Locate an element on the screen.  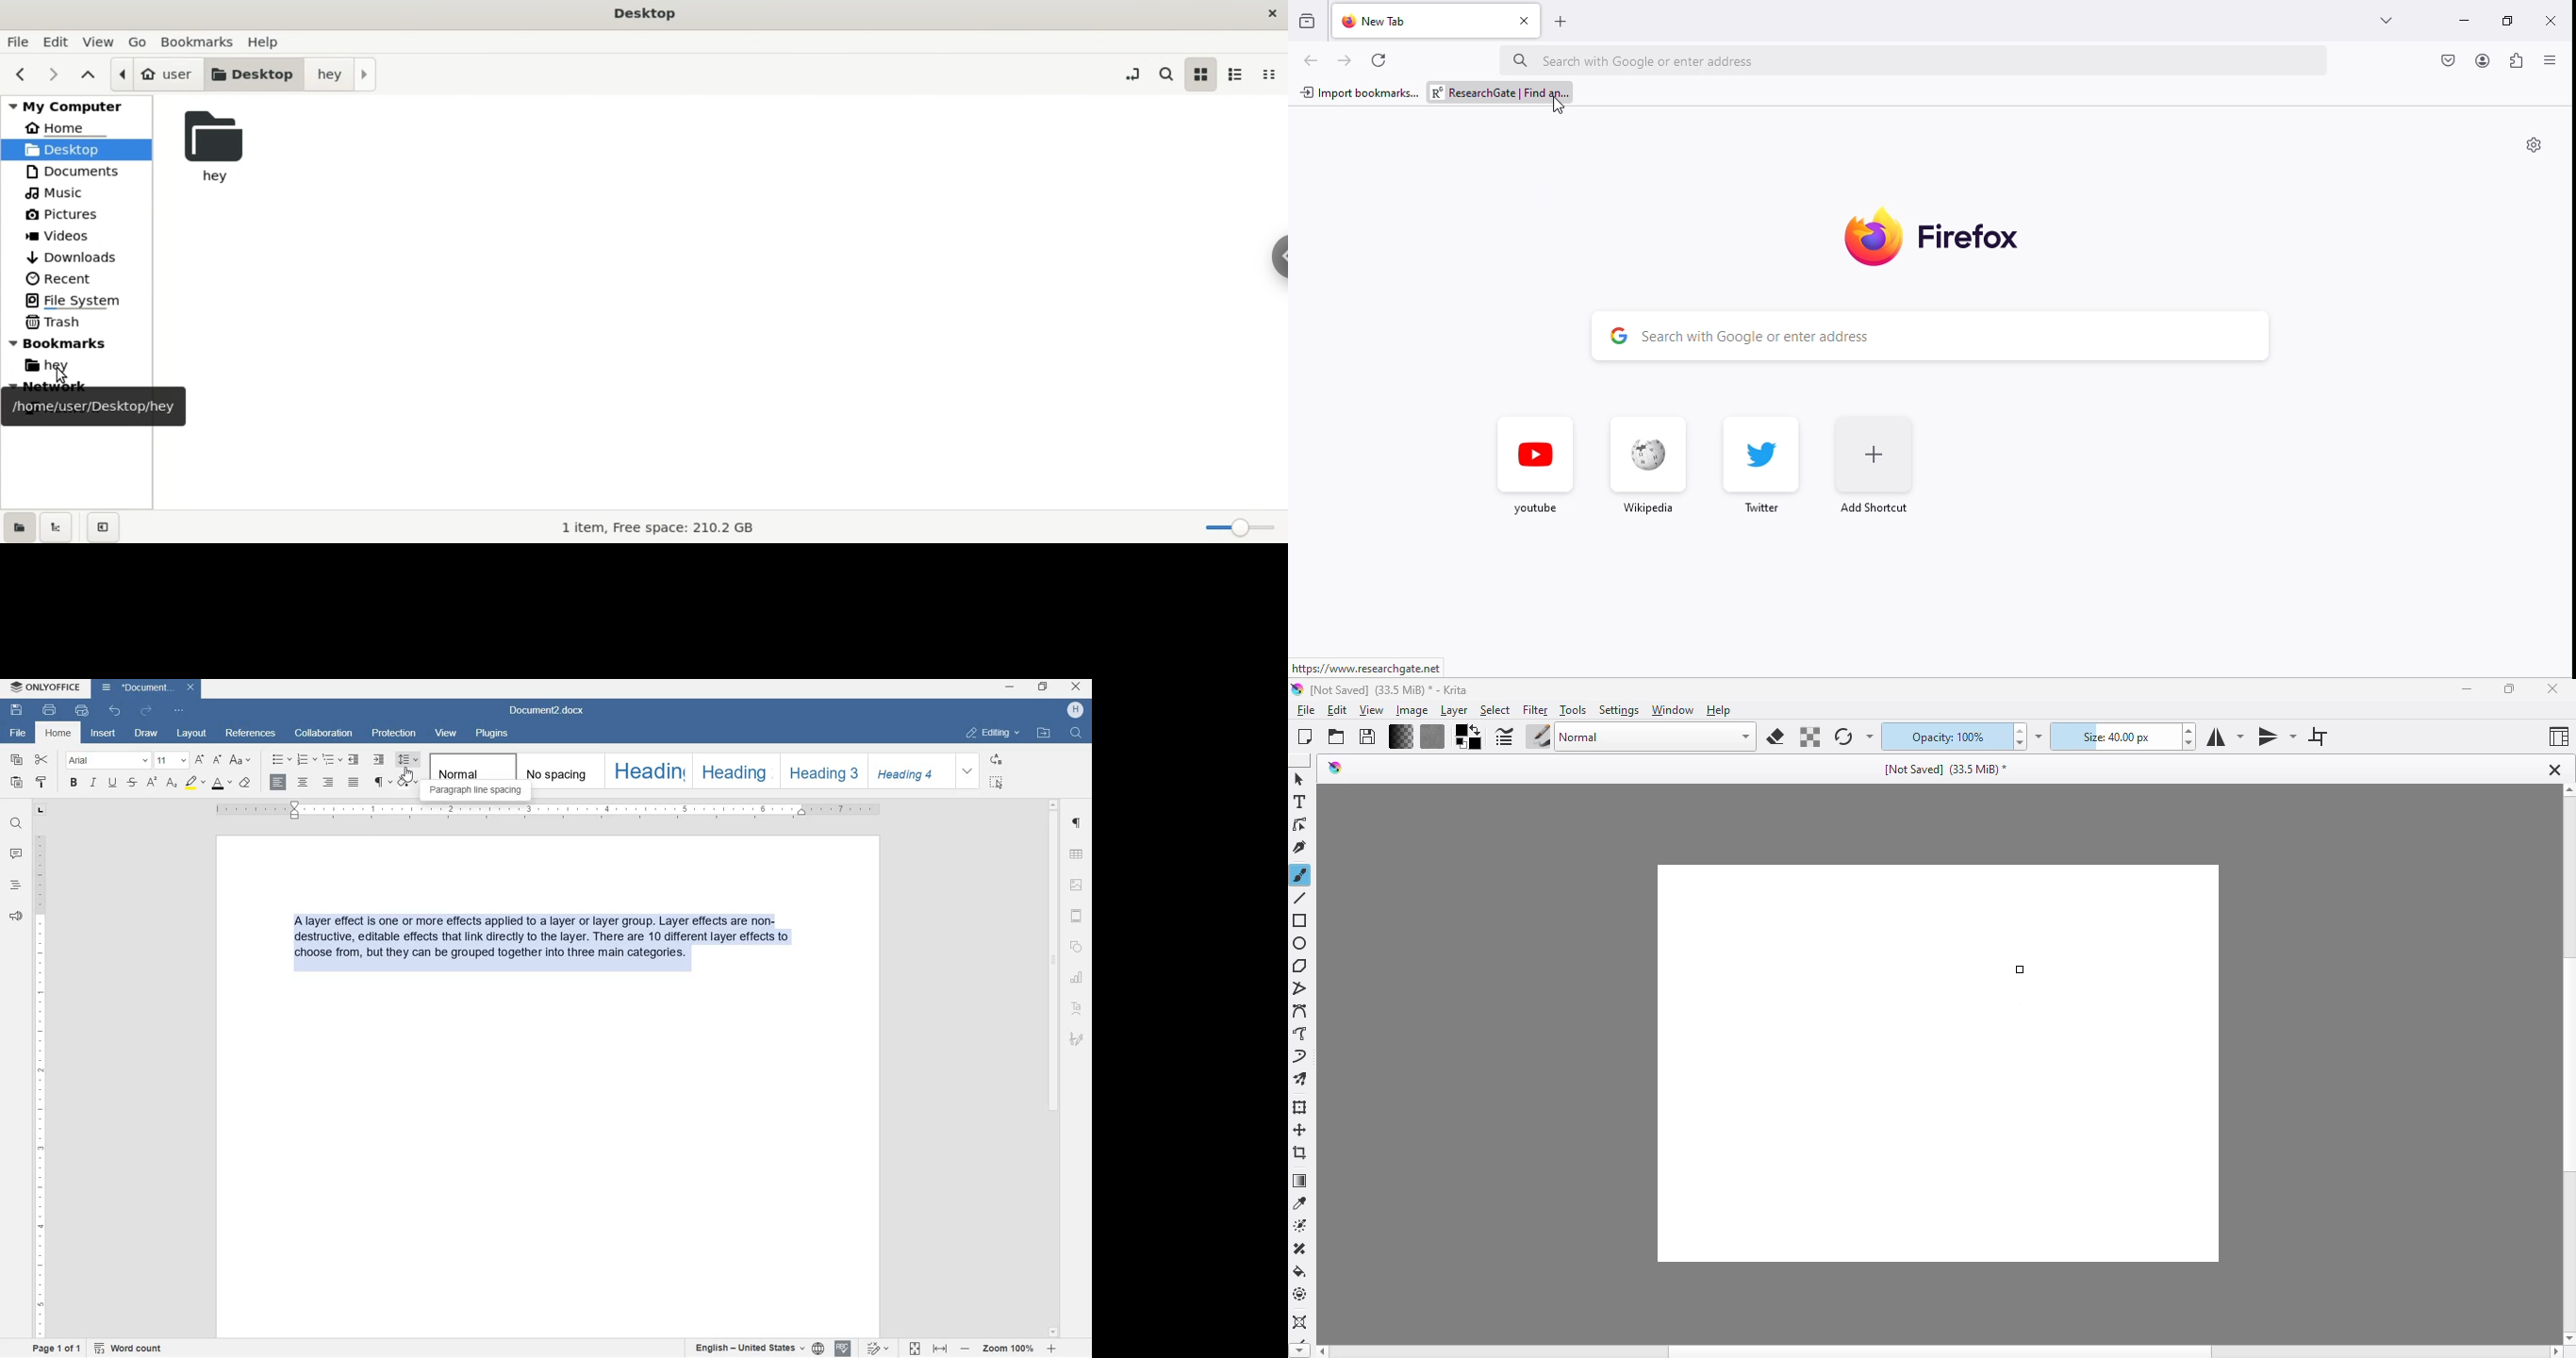
text art is located at coordinates (1078, 1008).